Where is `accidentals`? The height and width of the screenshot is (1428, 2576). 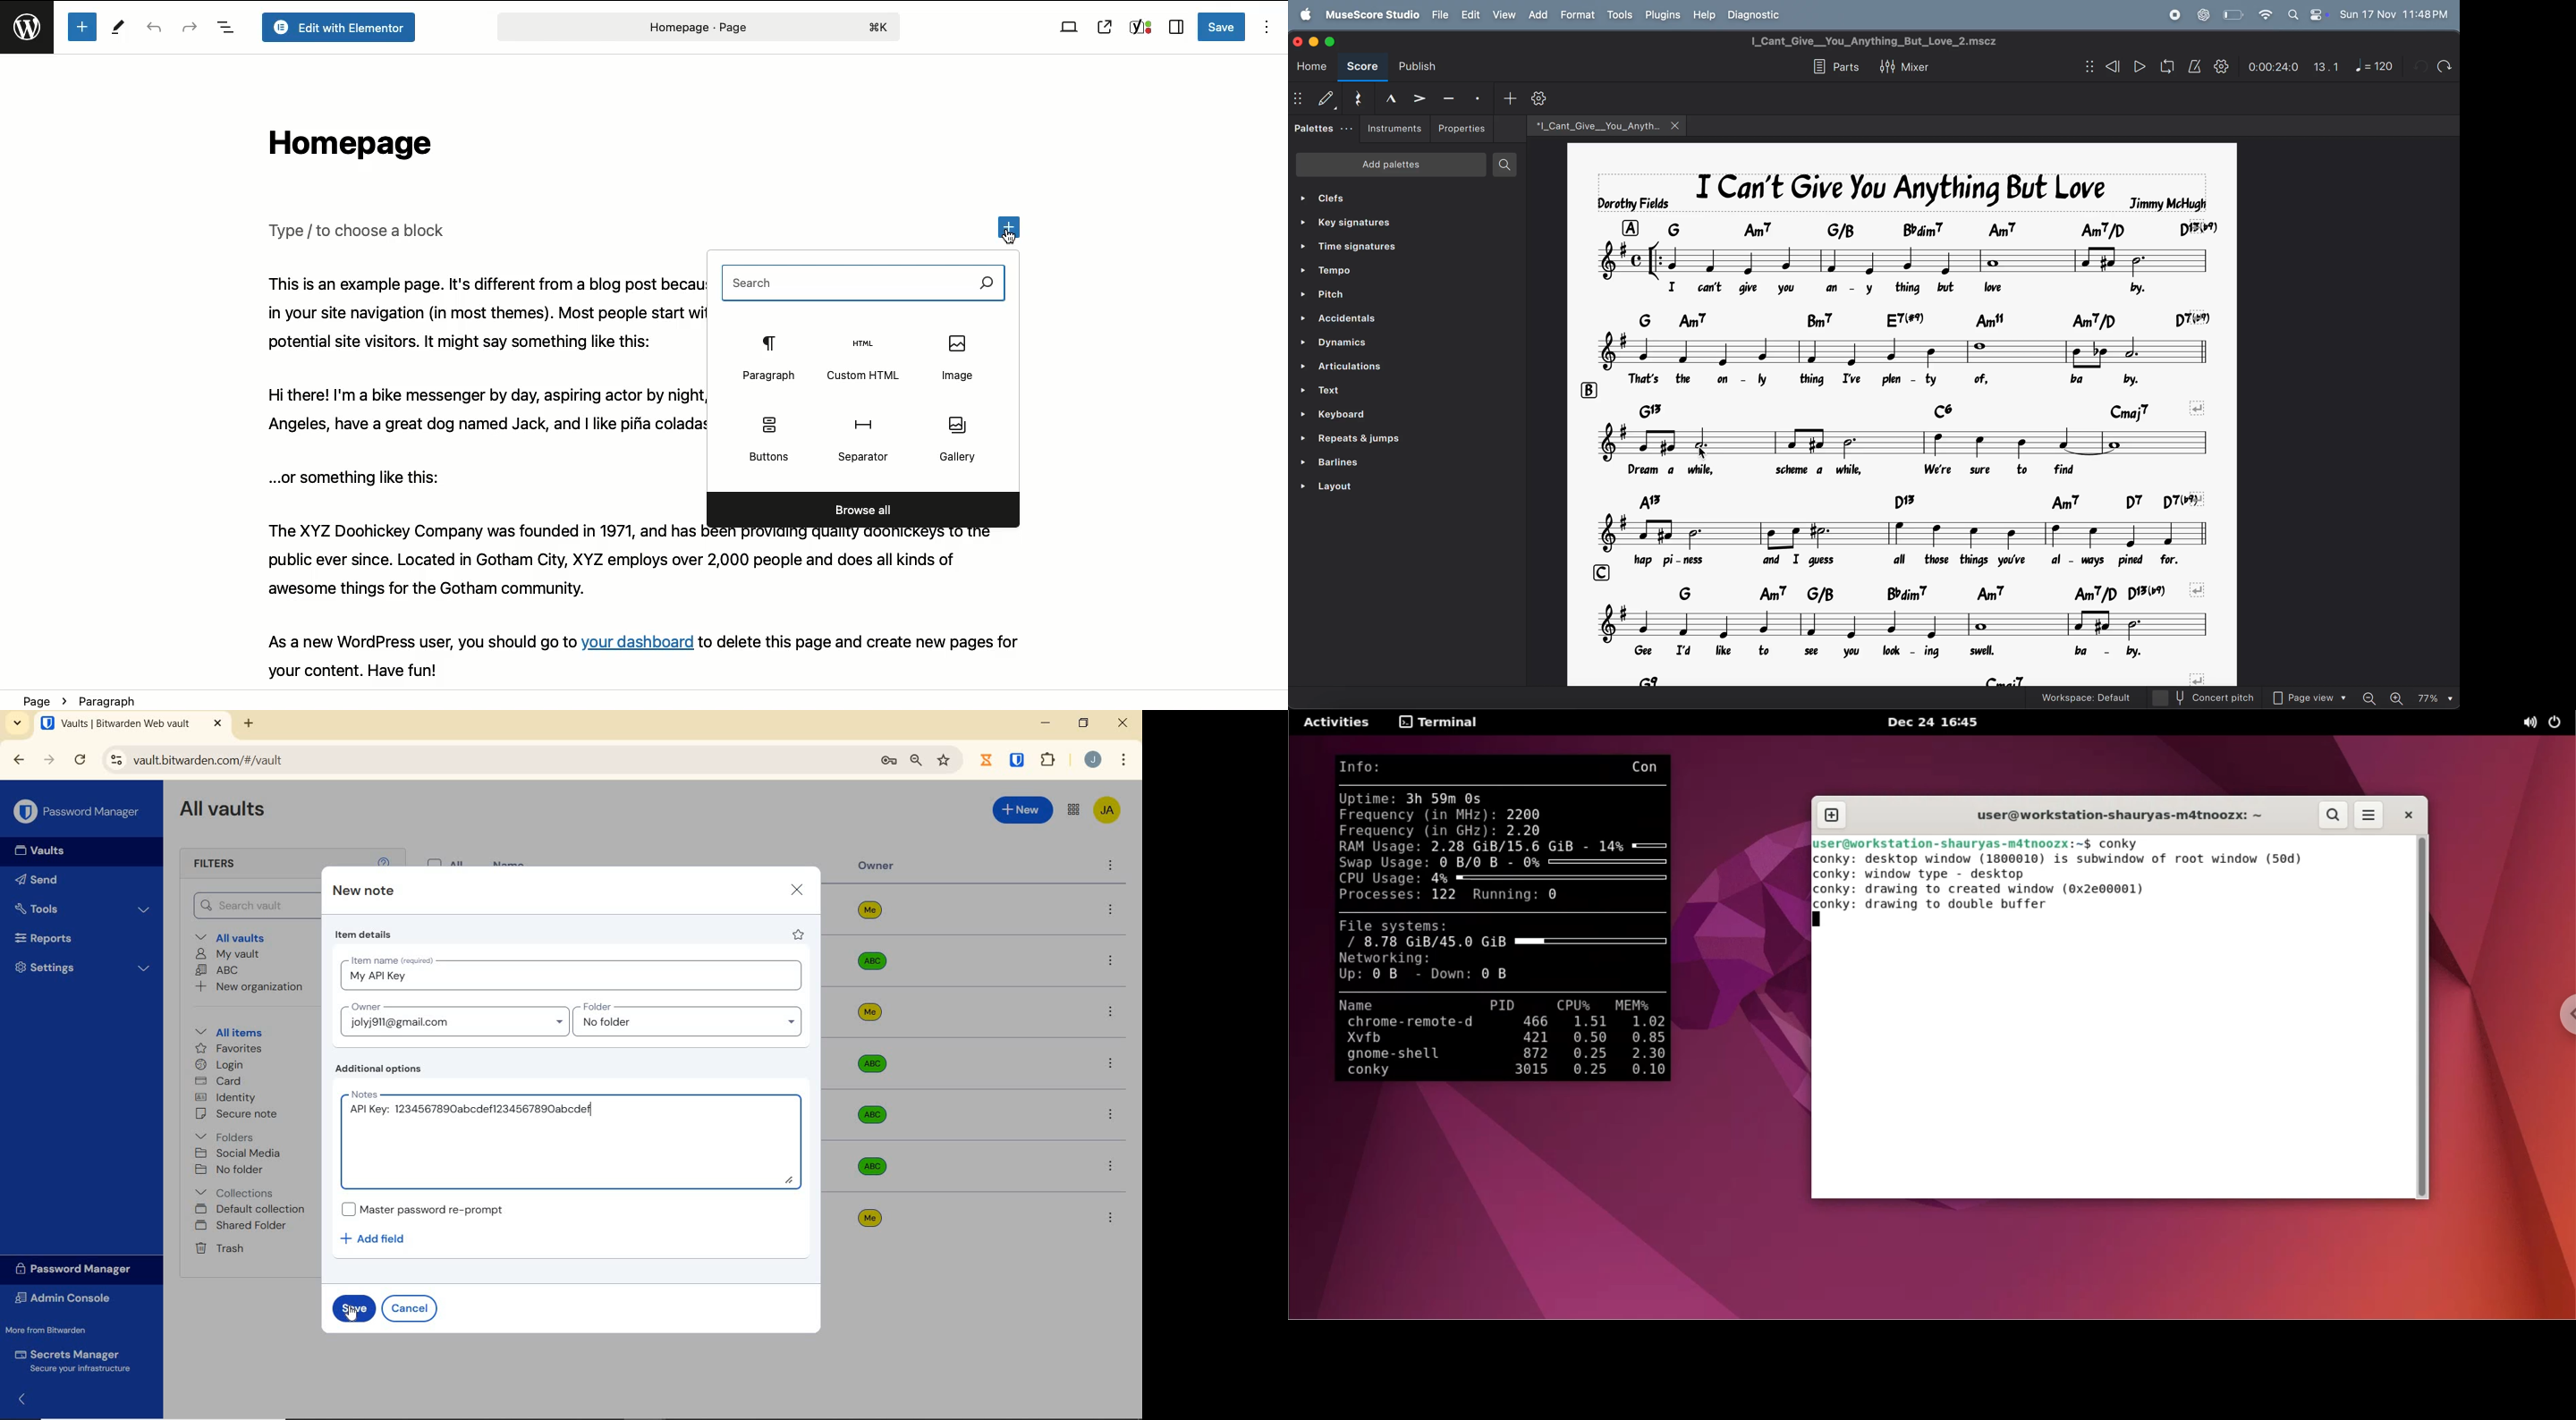
accidentals is located at coordinates (1394, 320).